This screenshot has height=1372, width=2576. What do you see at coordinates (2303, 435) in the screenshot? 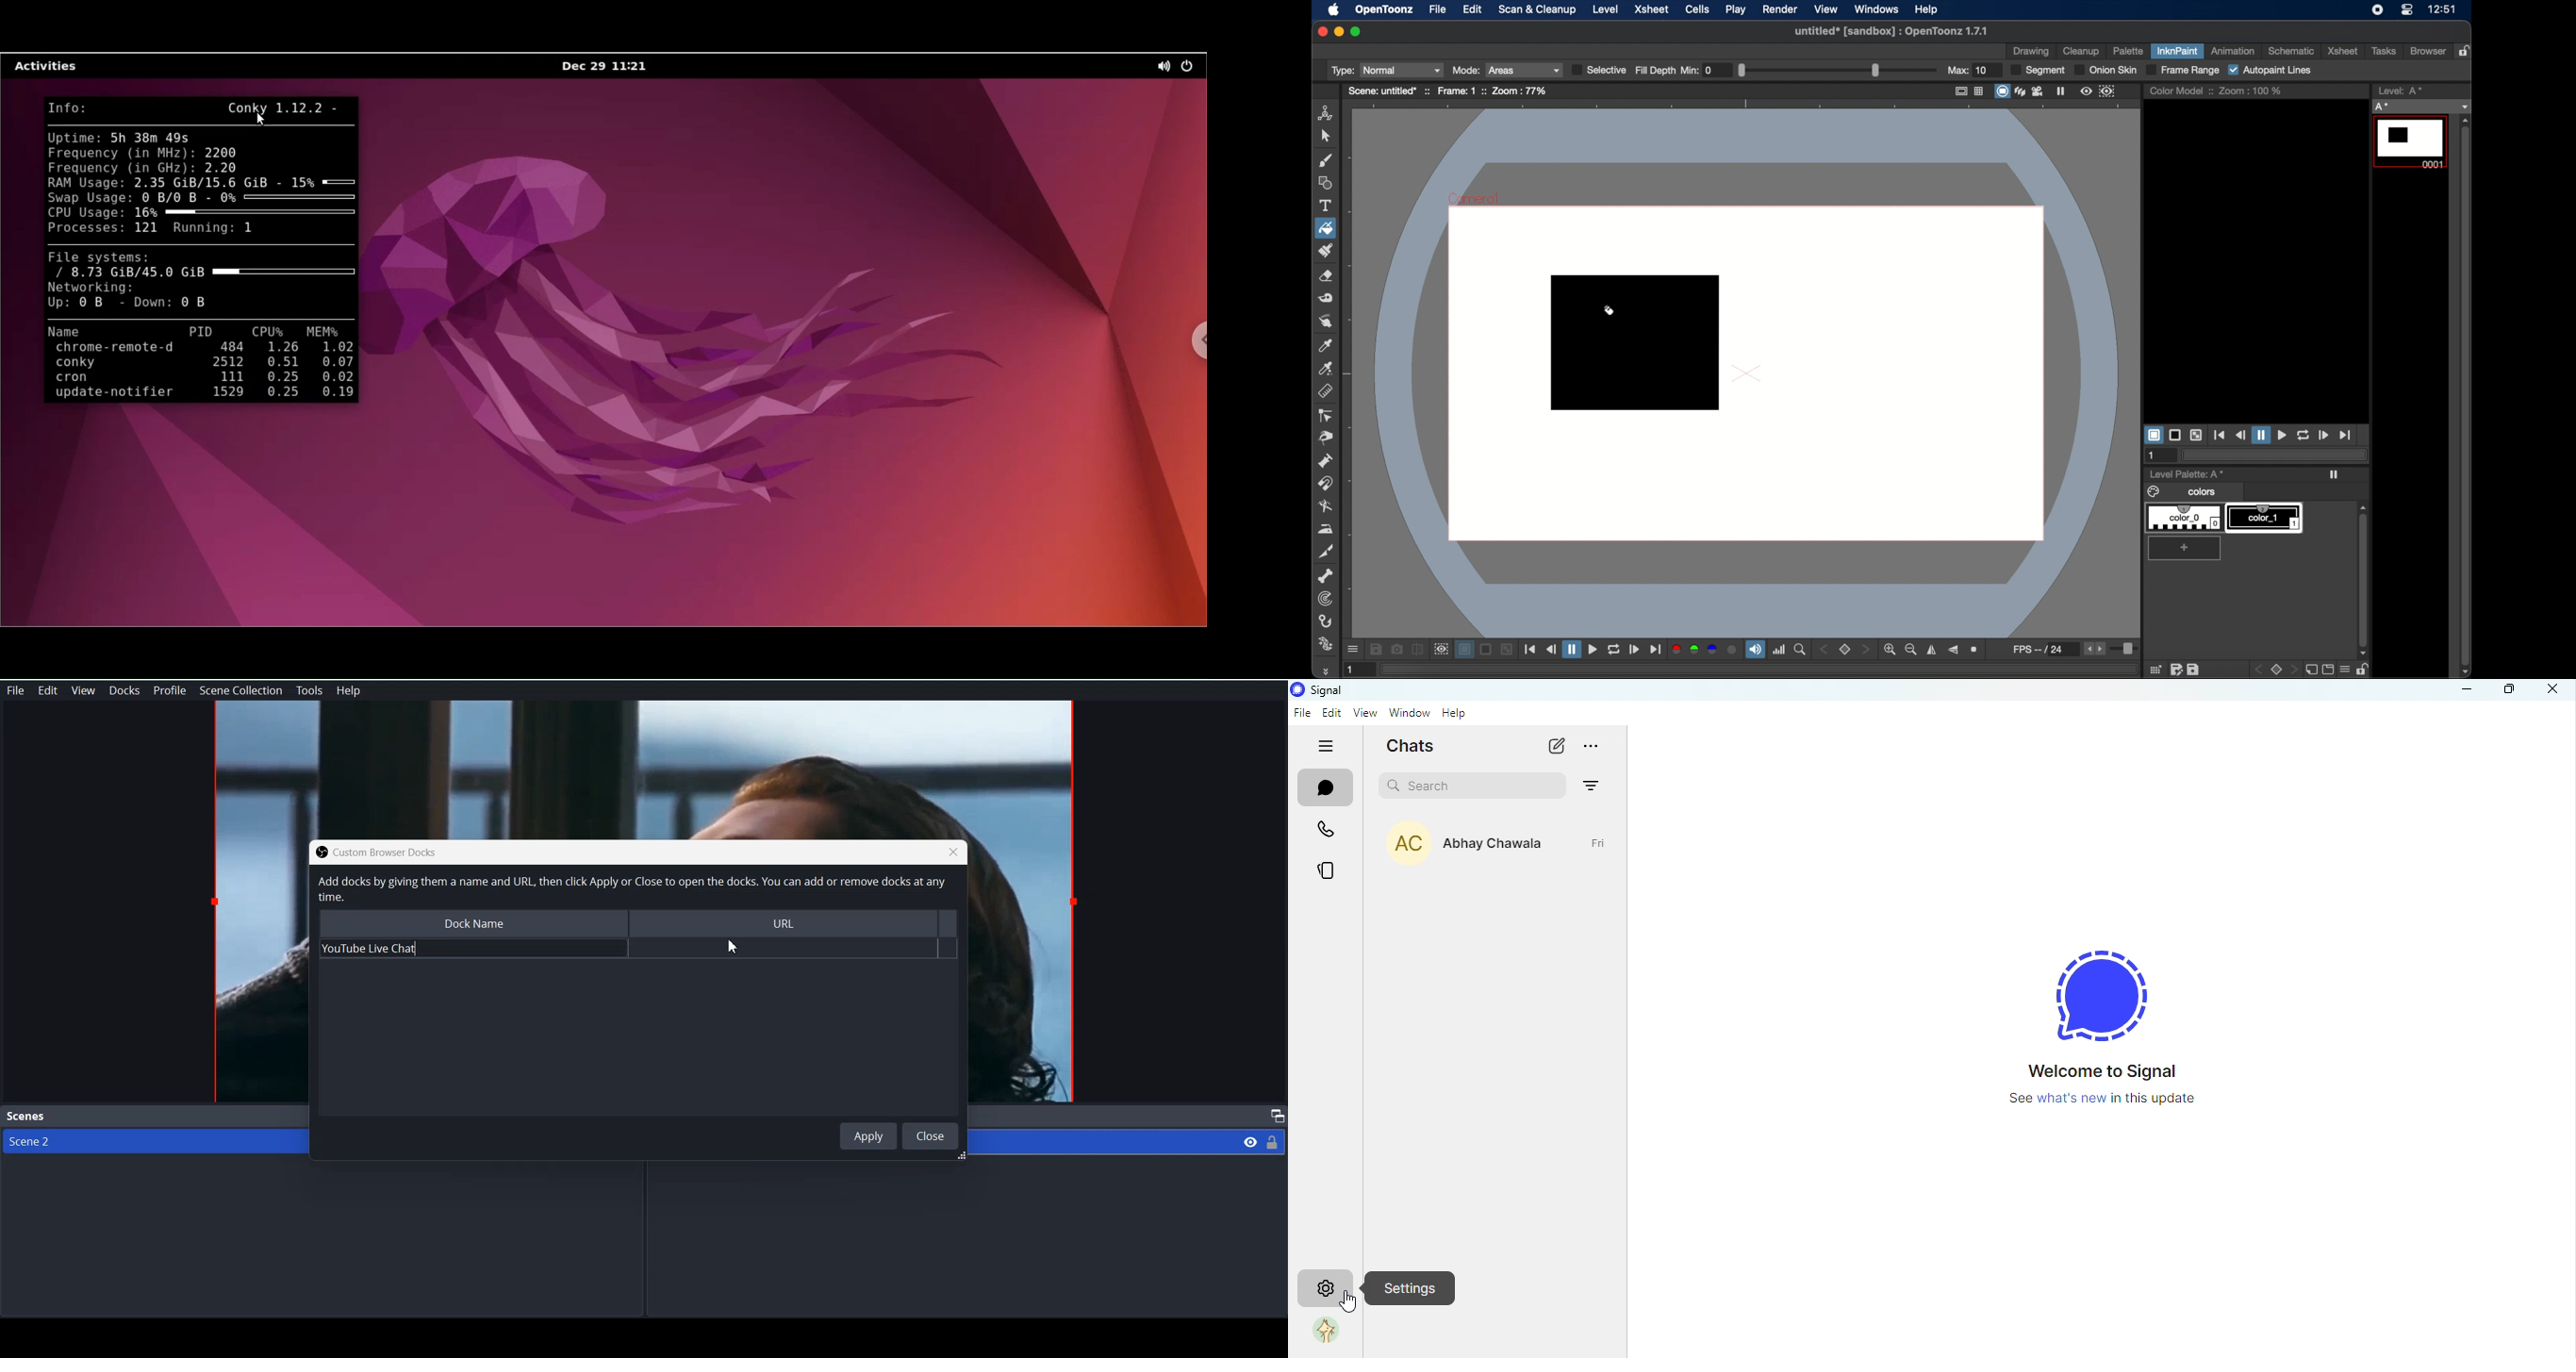
I see `loop` at bounding box center [2303, 435].